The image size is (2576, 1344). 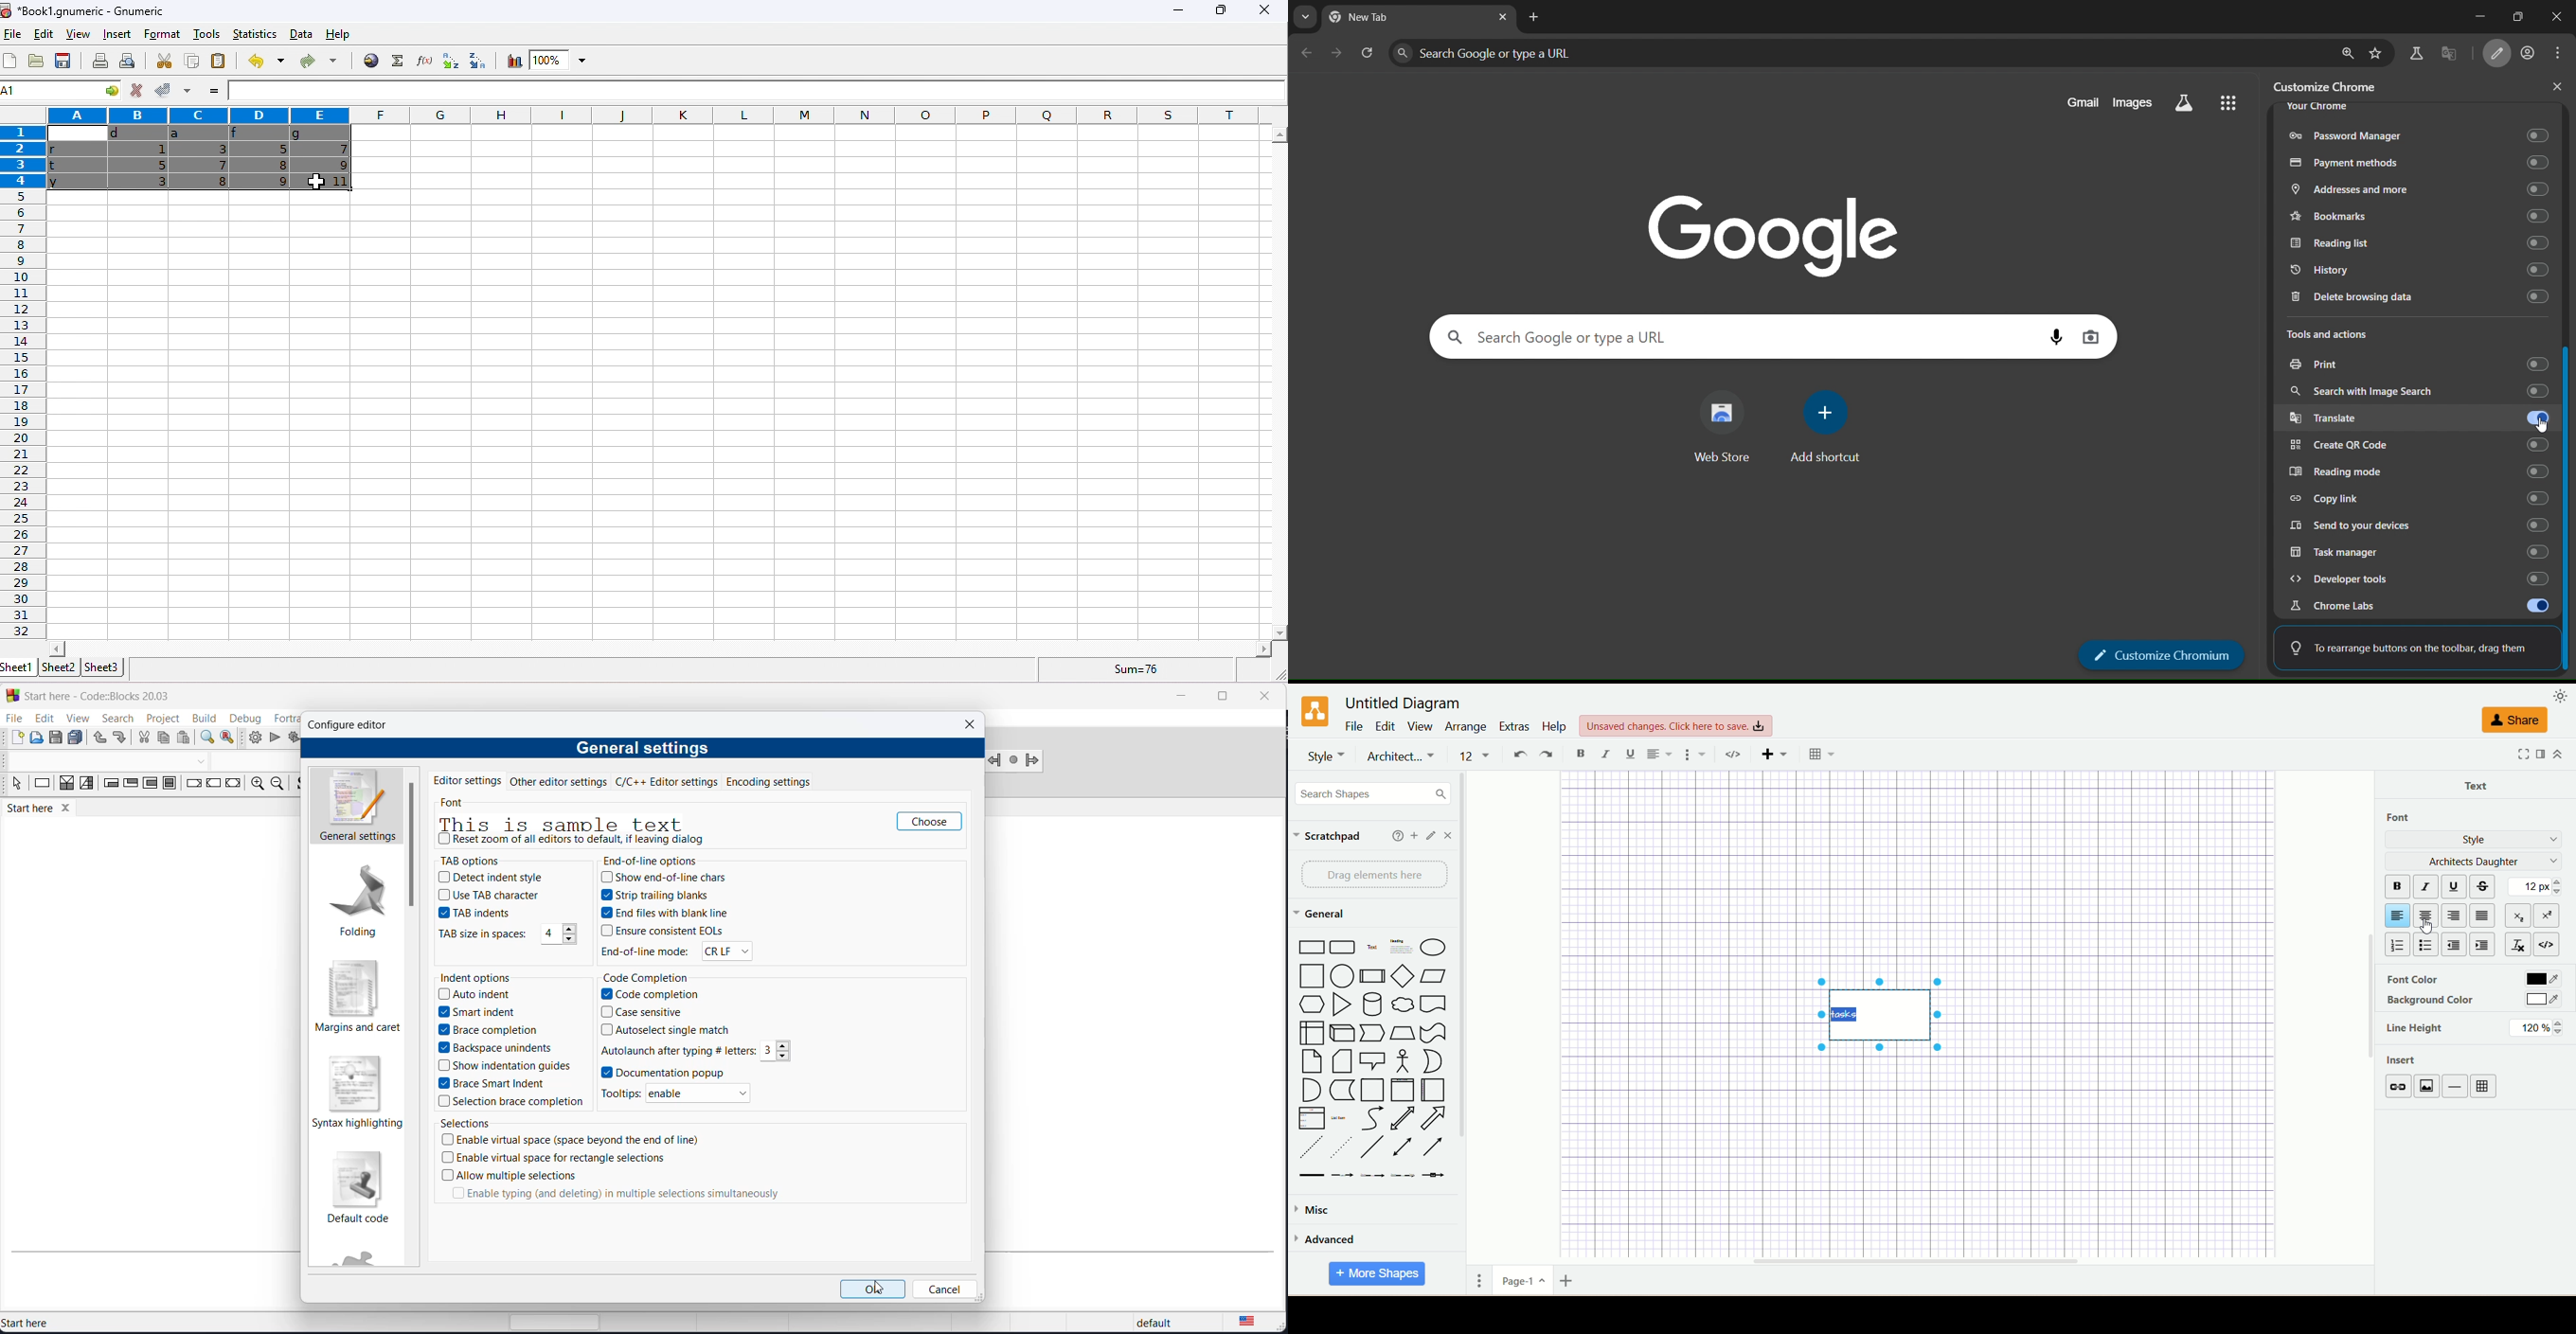 What do you see at coordinates (1415, 835) in the screenshot?
I see `add` at bounding box center [1415, 835].